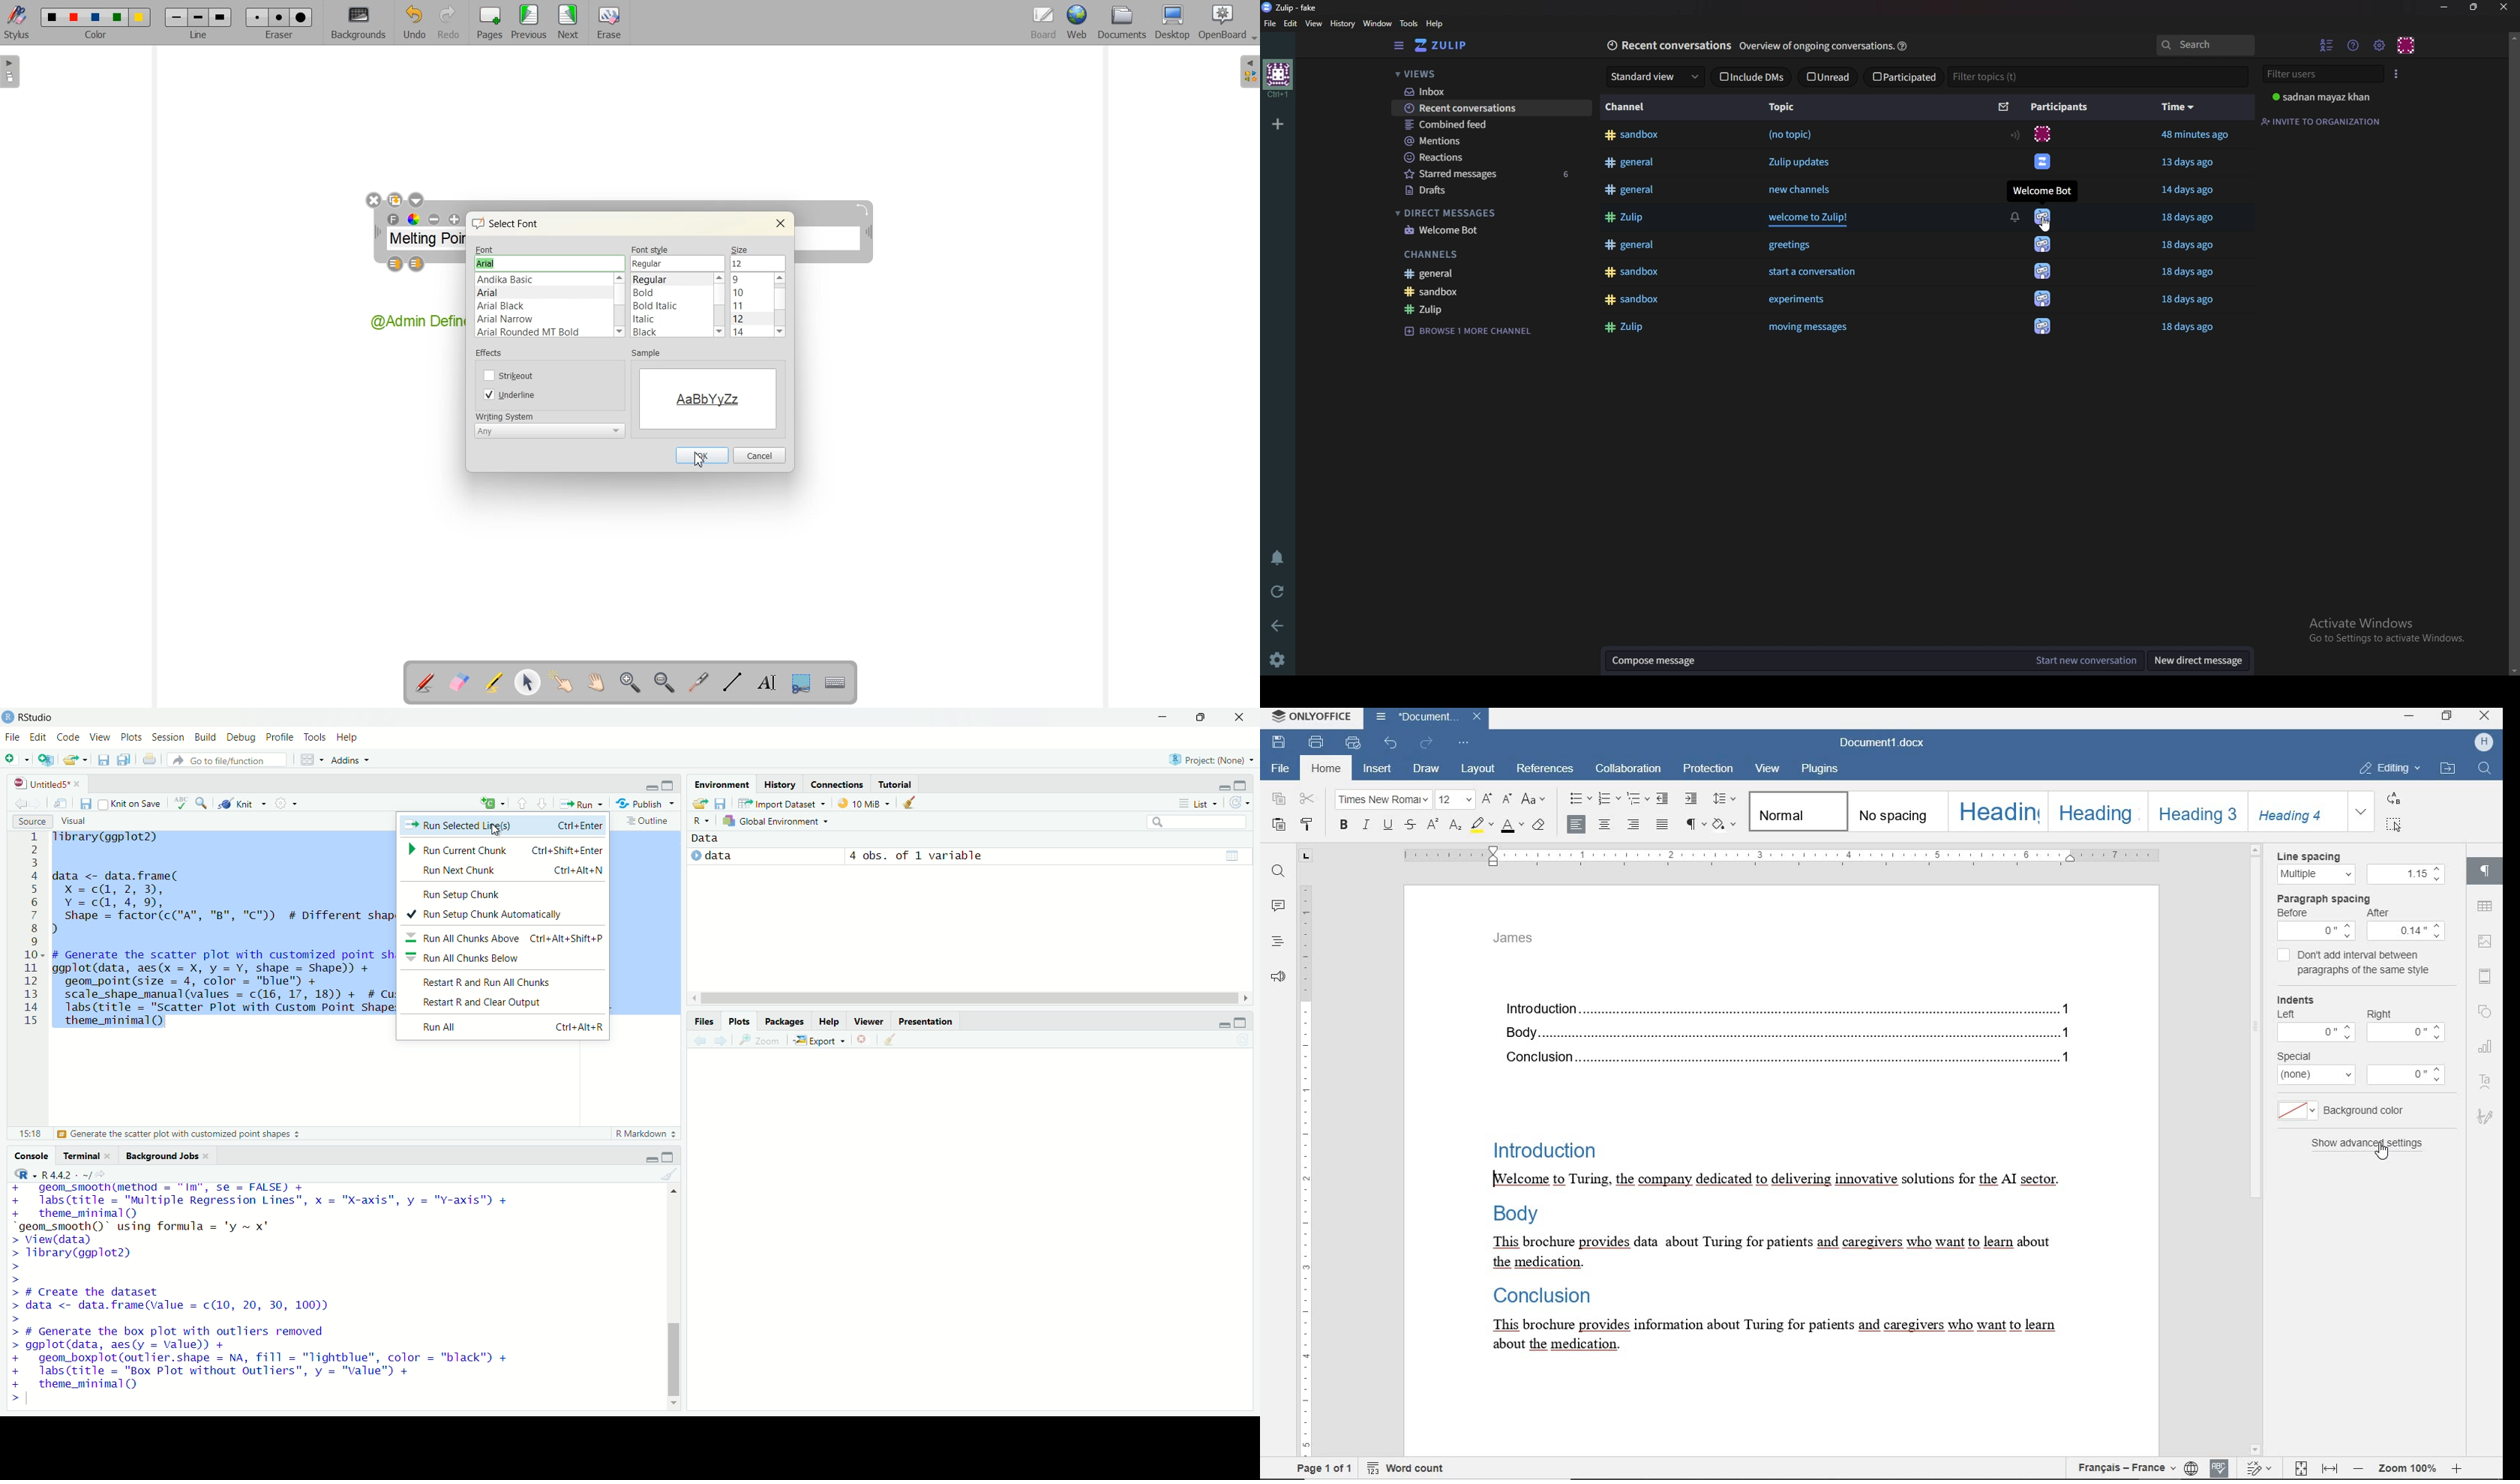  Describe the element at coordinates (581, 804) in the screenshot. I see `Run` at that location.